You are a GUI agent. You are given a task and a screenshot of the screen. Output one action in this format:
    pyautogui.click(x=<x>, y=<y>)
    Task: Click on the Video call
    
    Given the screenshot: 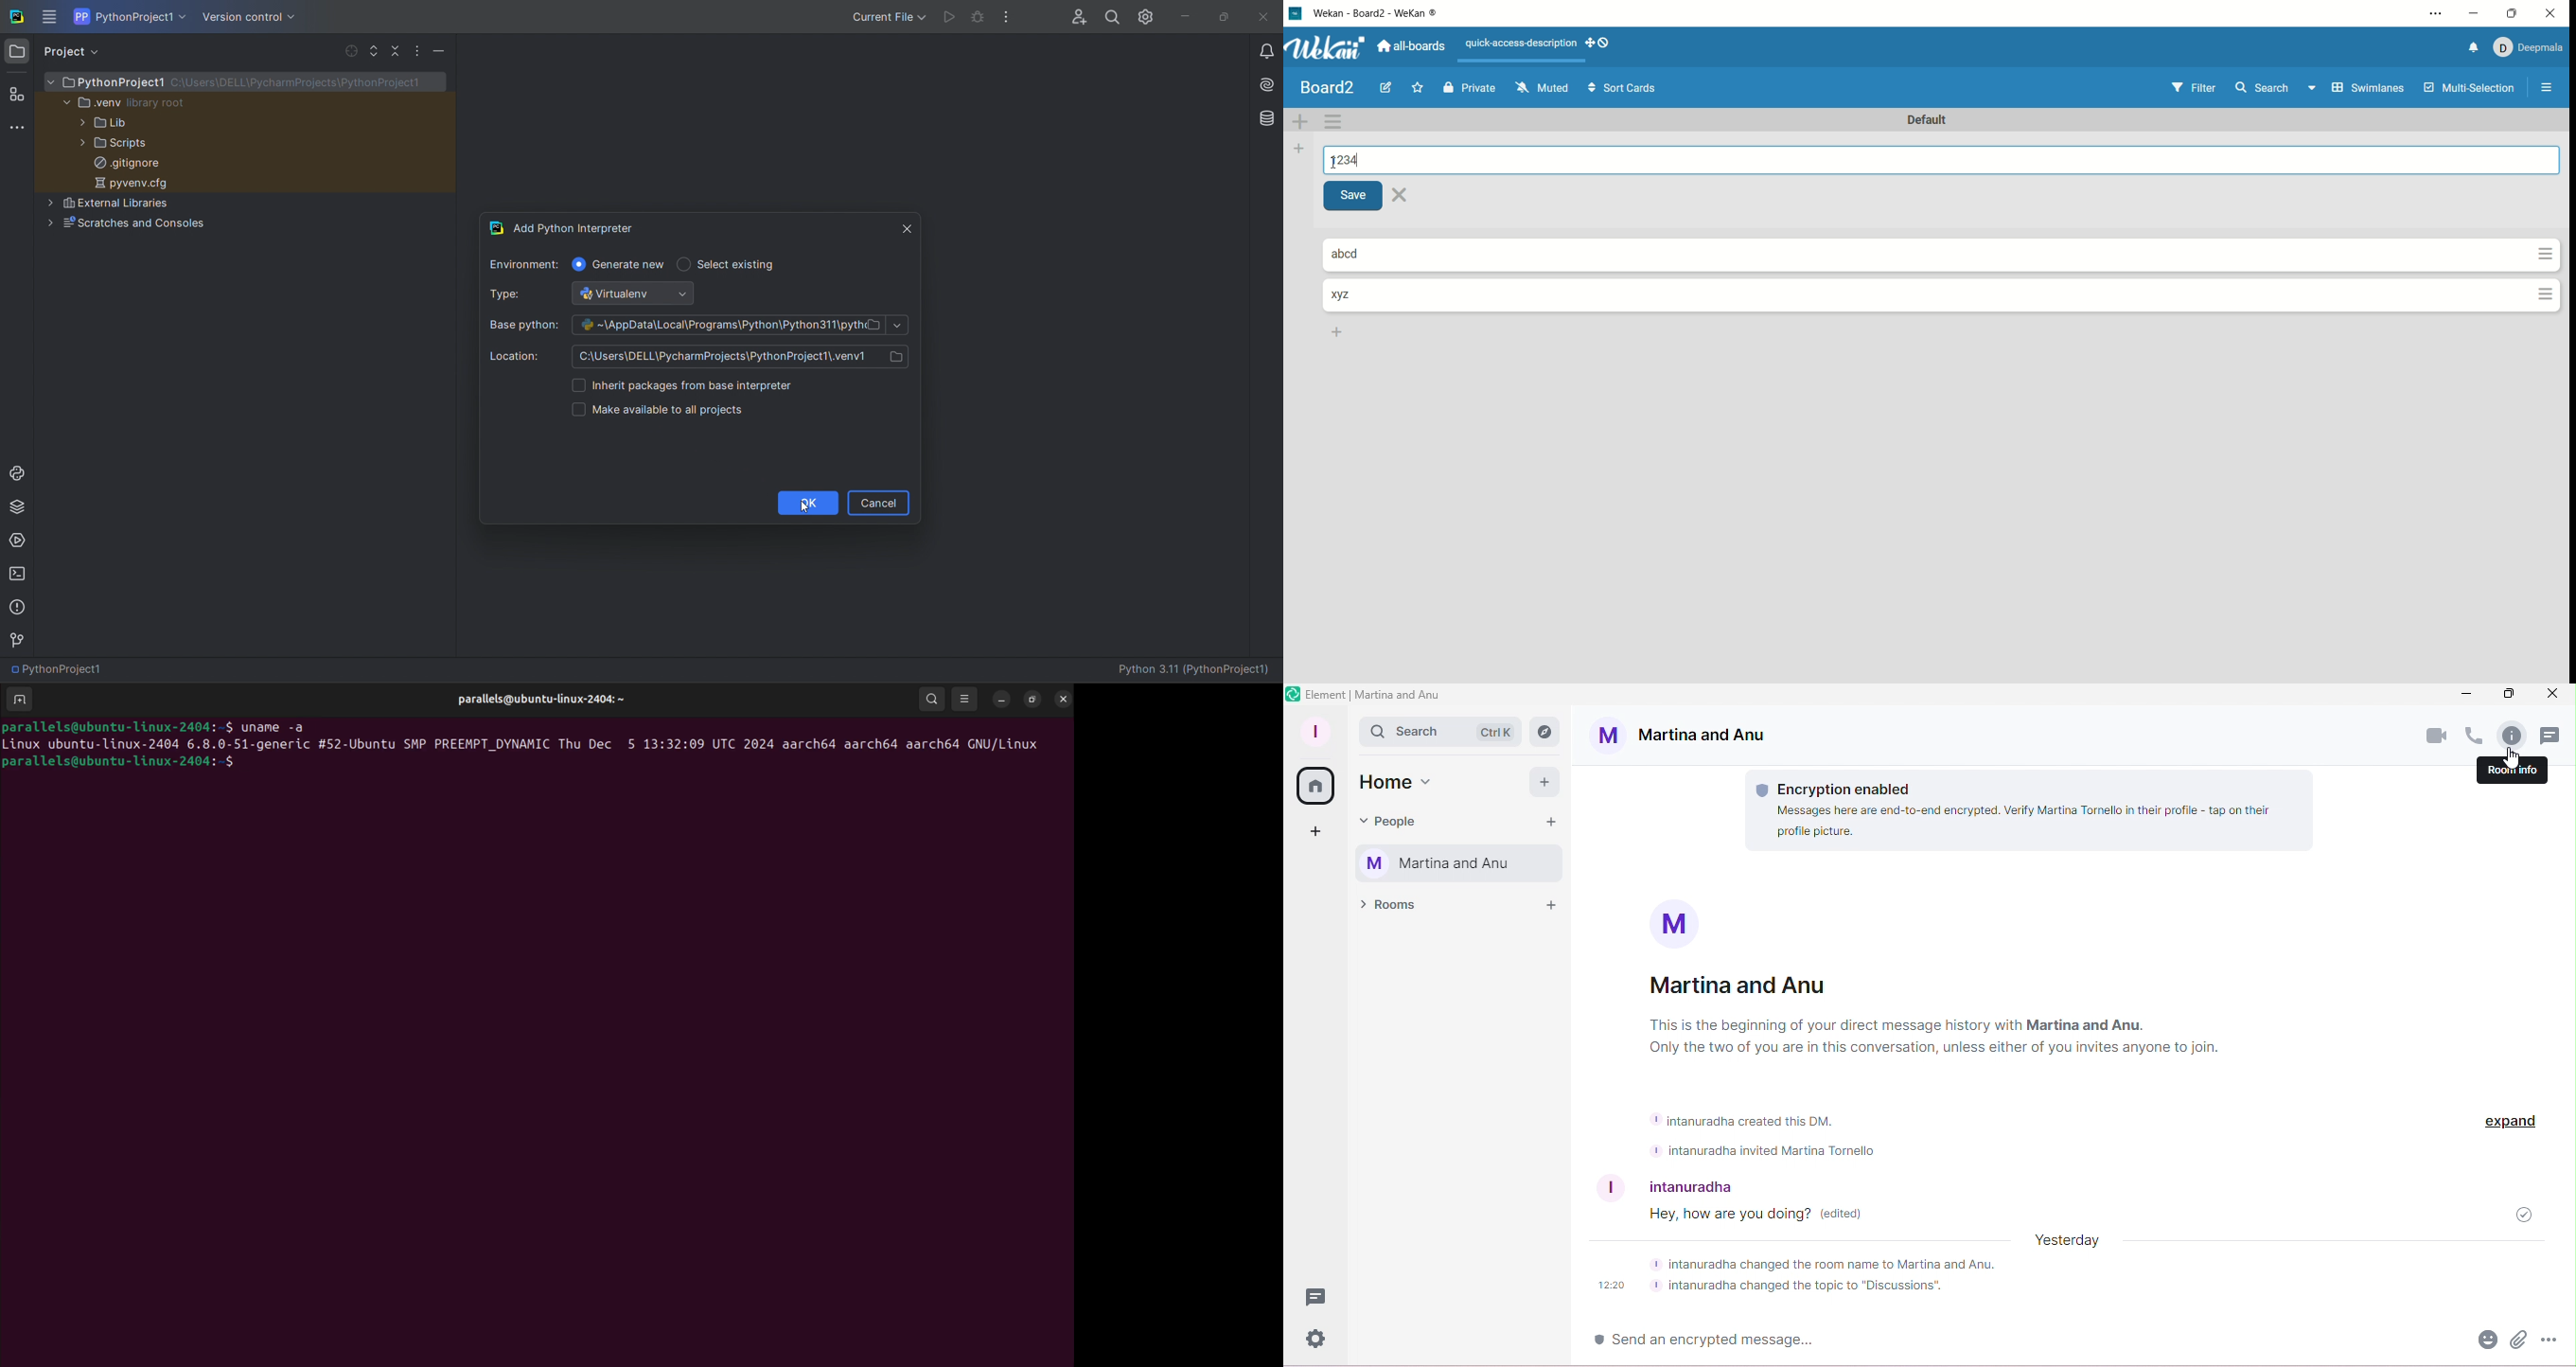 What is the action you would take?
    pyautogui.click(x=2434, y=739)
    